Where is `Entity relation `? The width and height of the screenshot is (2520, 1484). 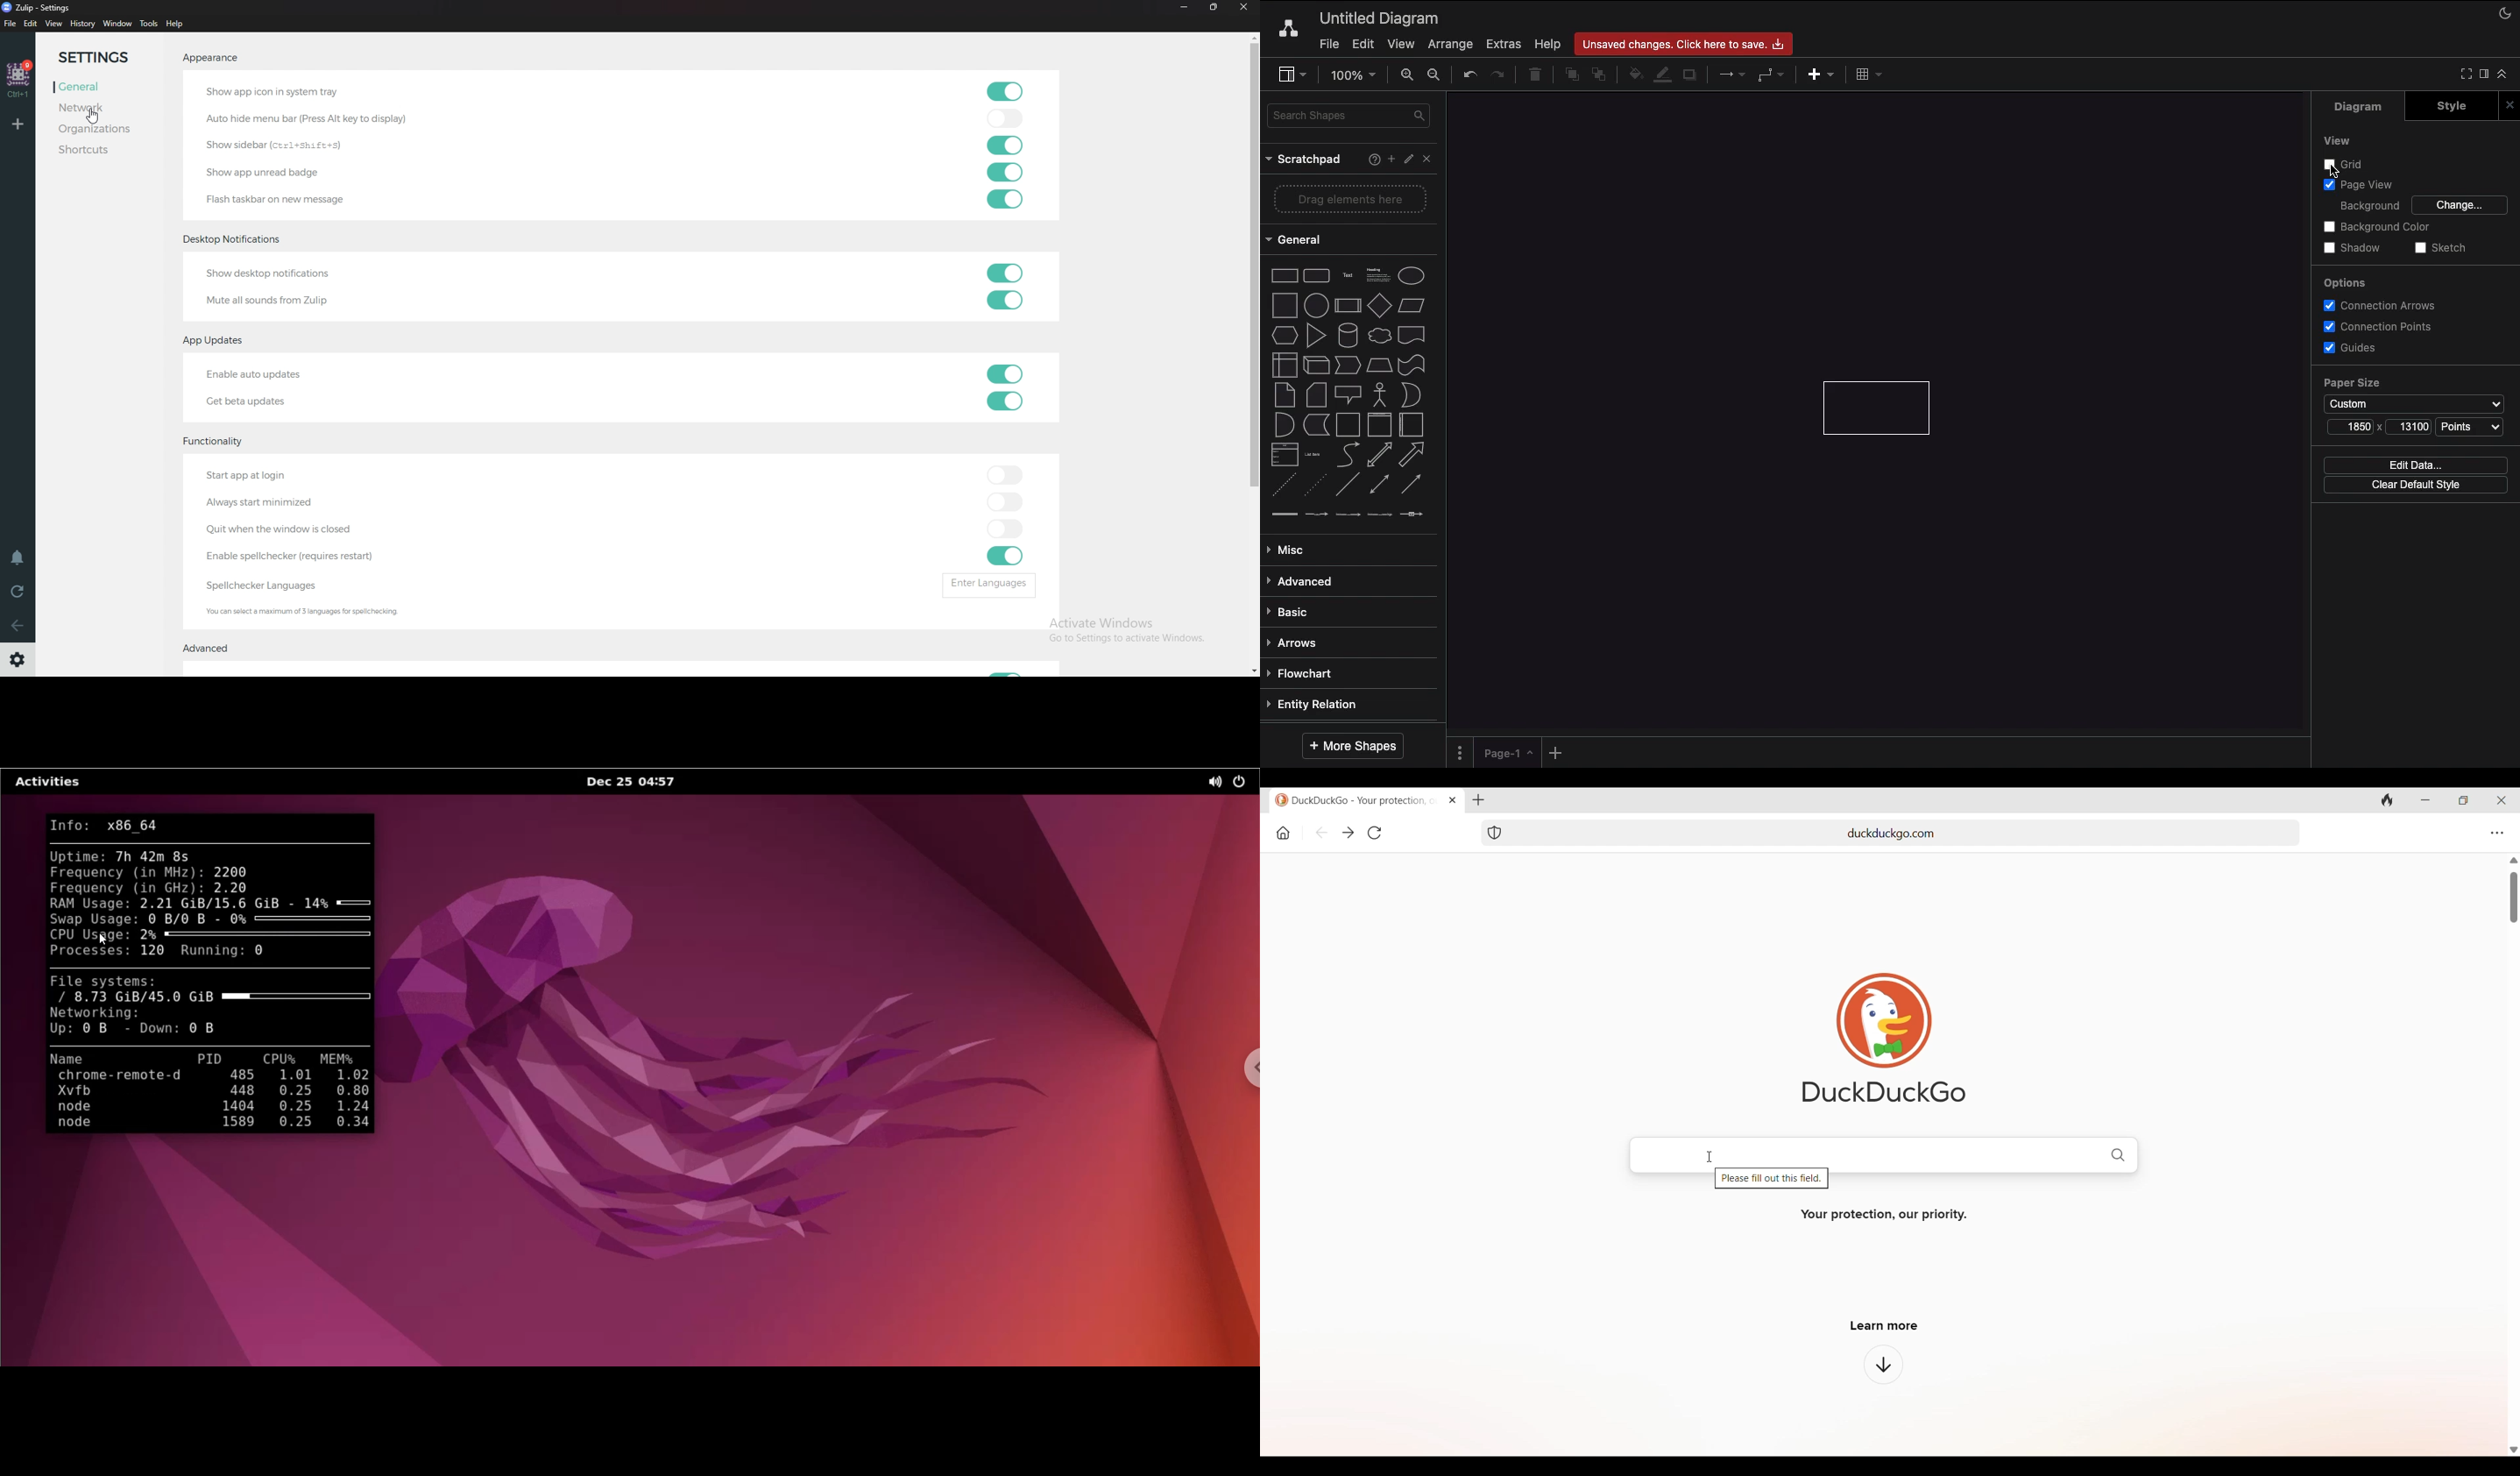 Entity relation  is located at coordinates (1322, 706).